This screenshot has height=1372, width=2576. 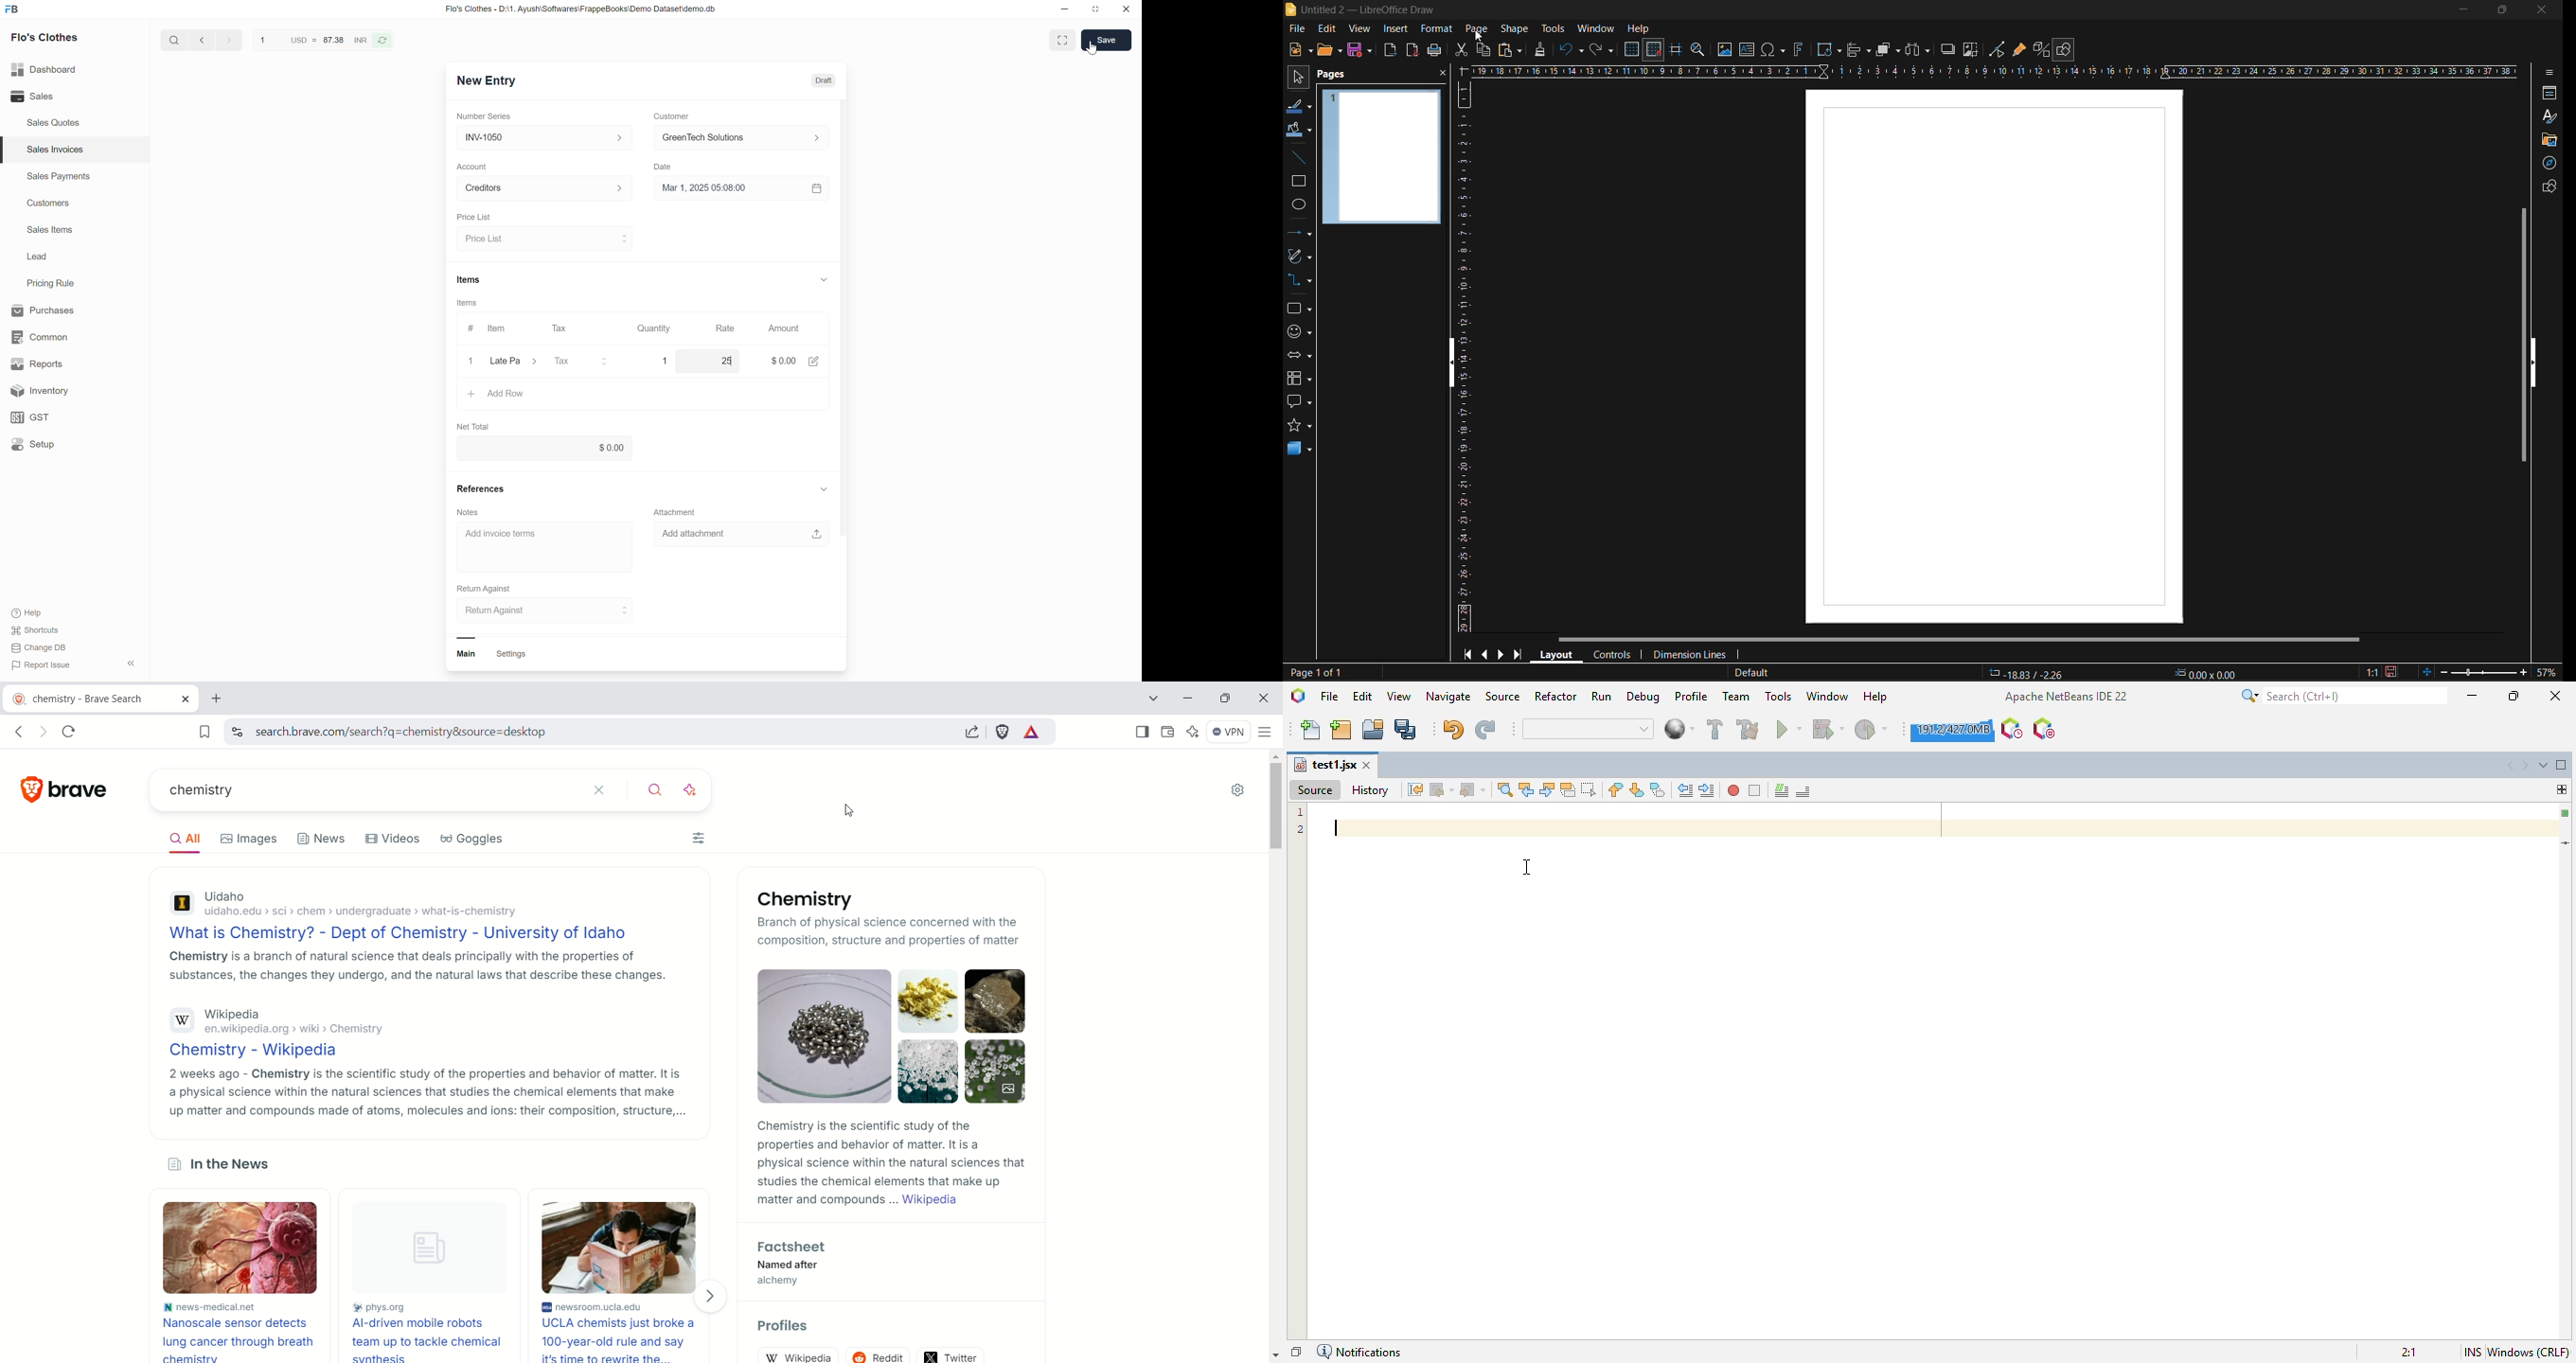 I want to click on Setup, so click(x=66, y=447).